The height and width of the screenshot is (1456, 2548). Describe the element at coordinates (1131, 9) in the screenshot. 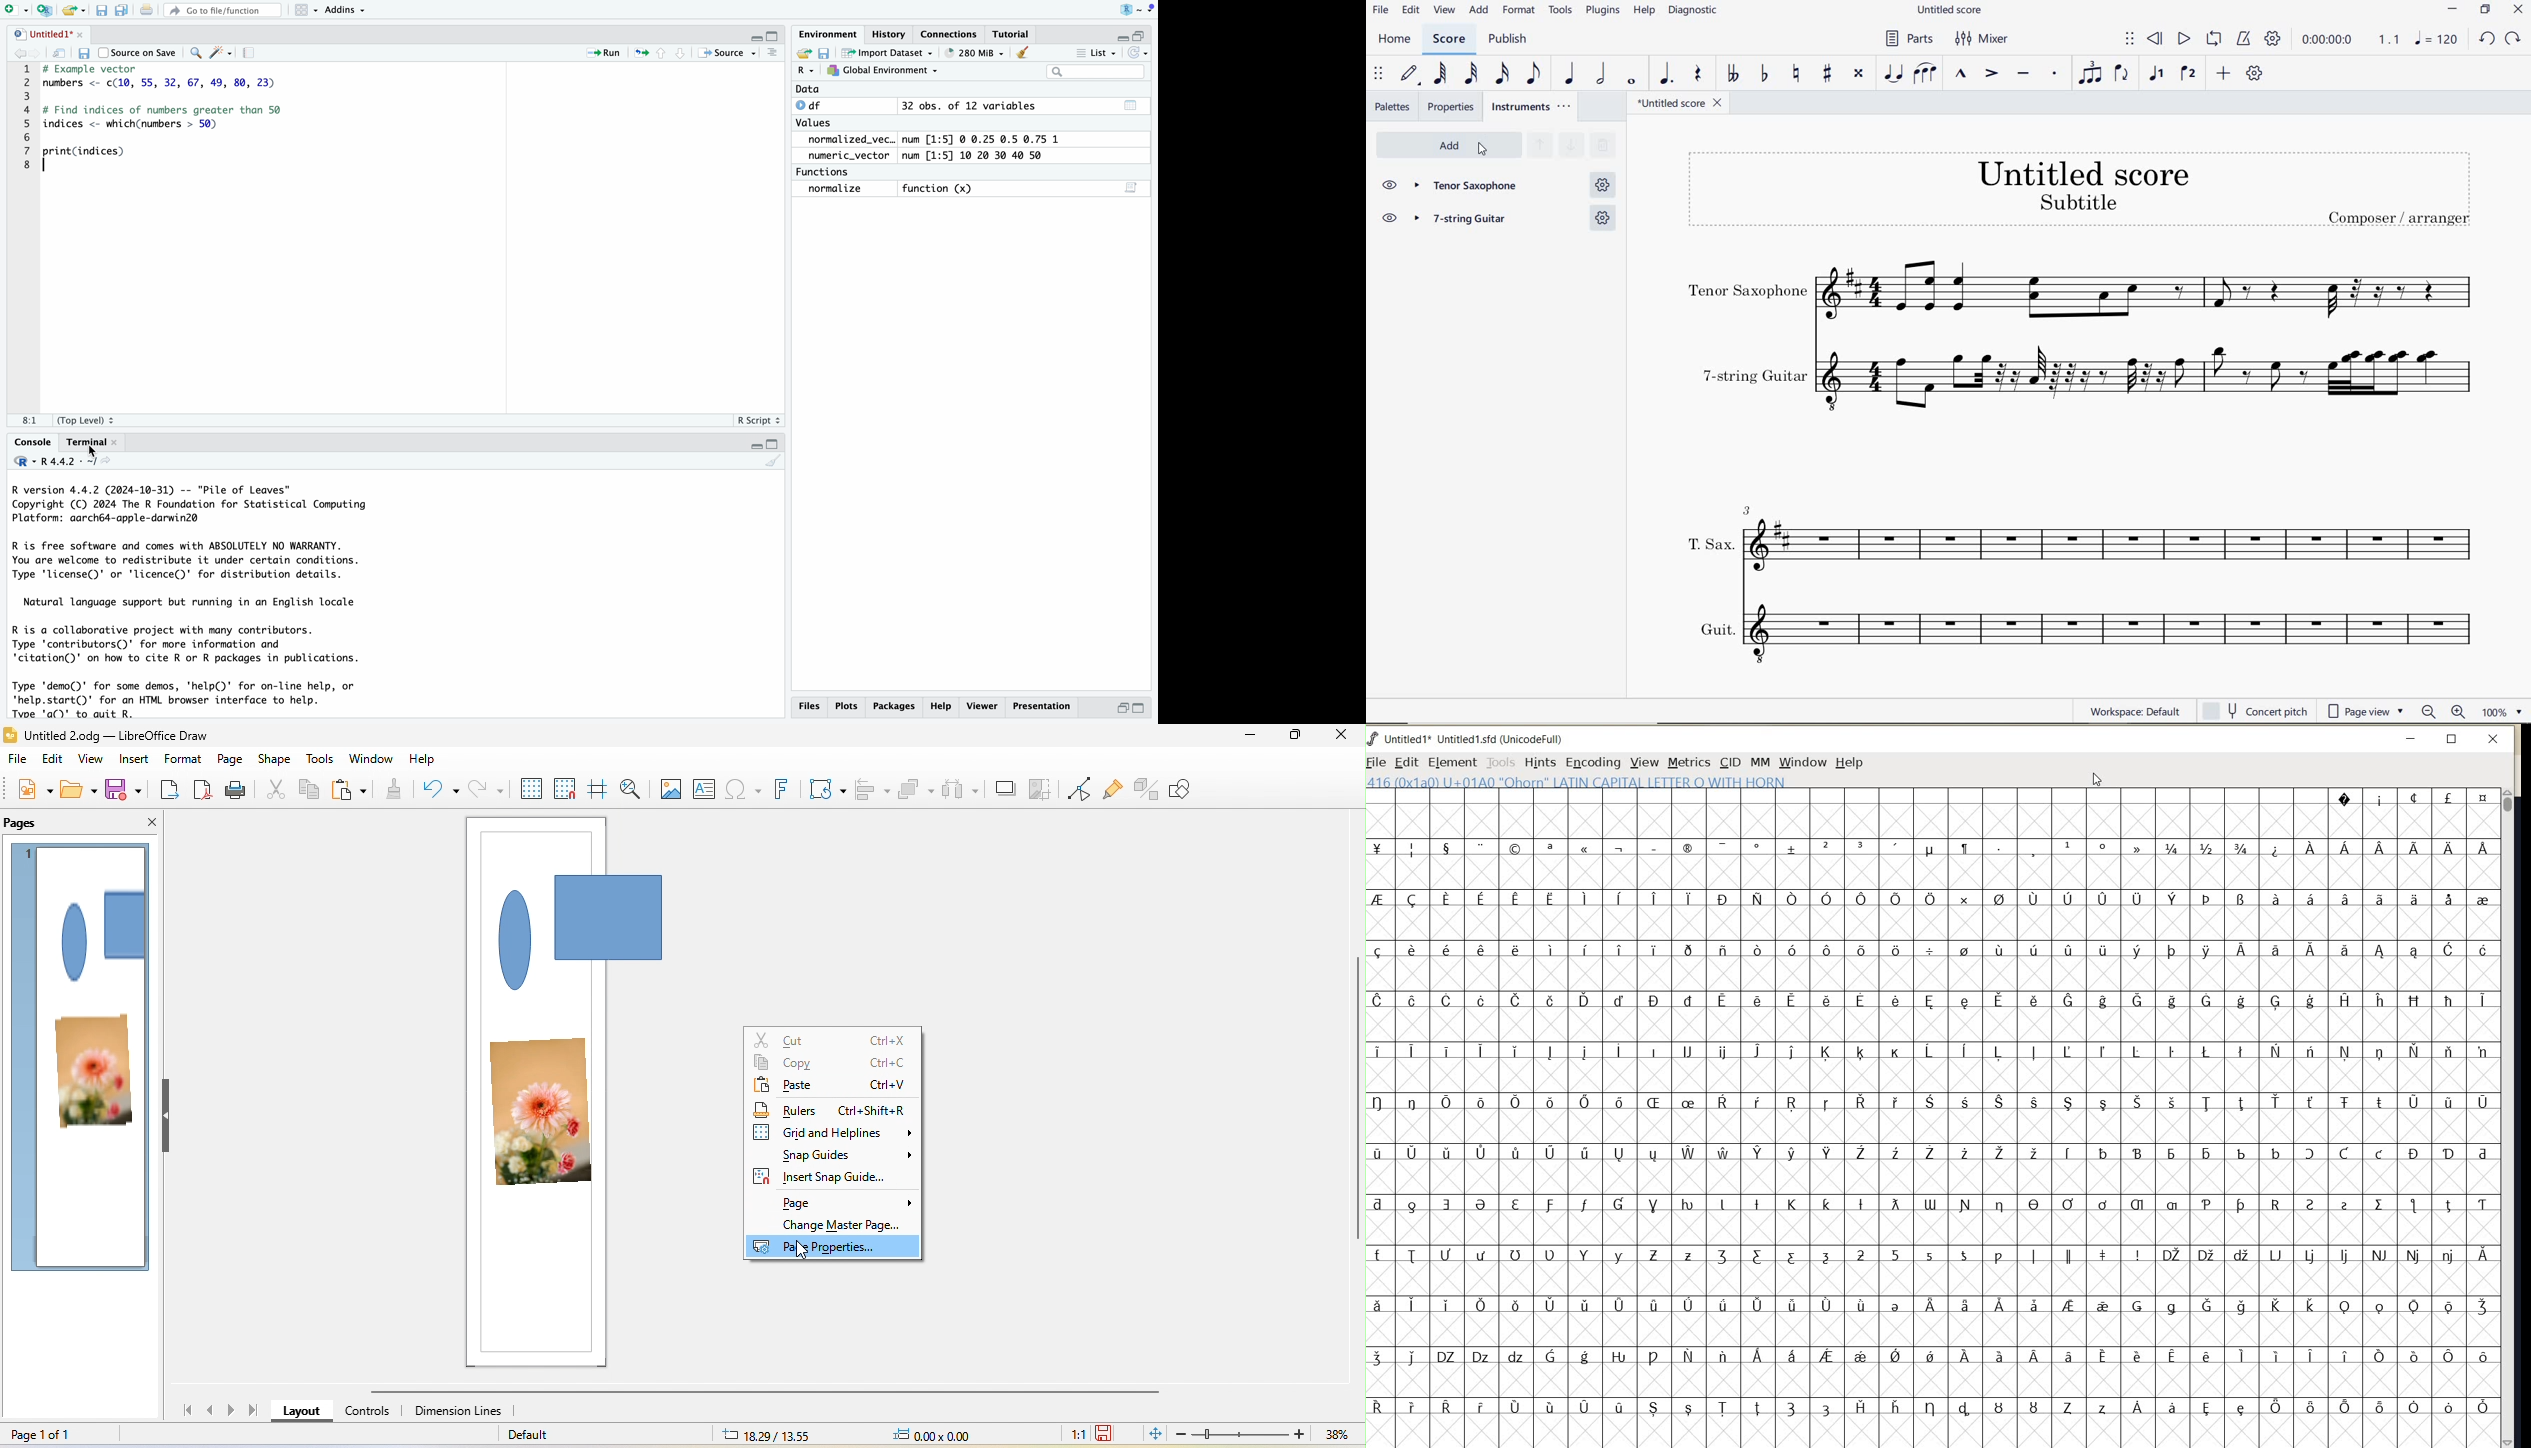

I see `R` at that location.